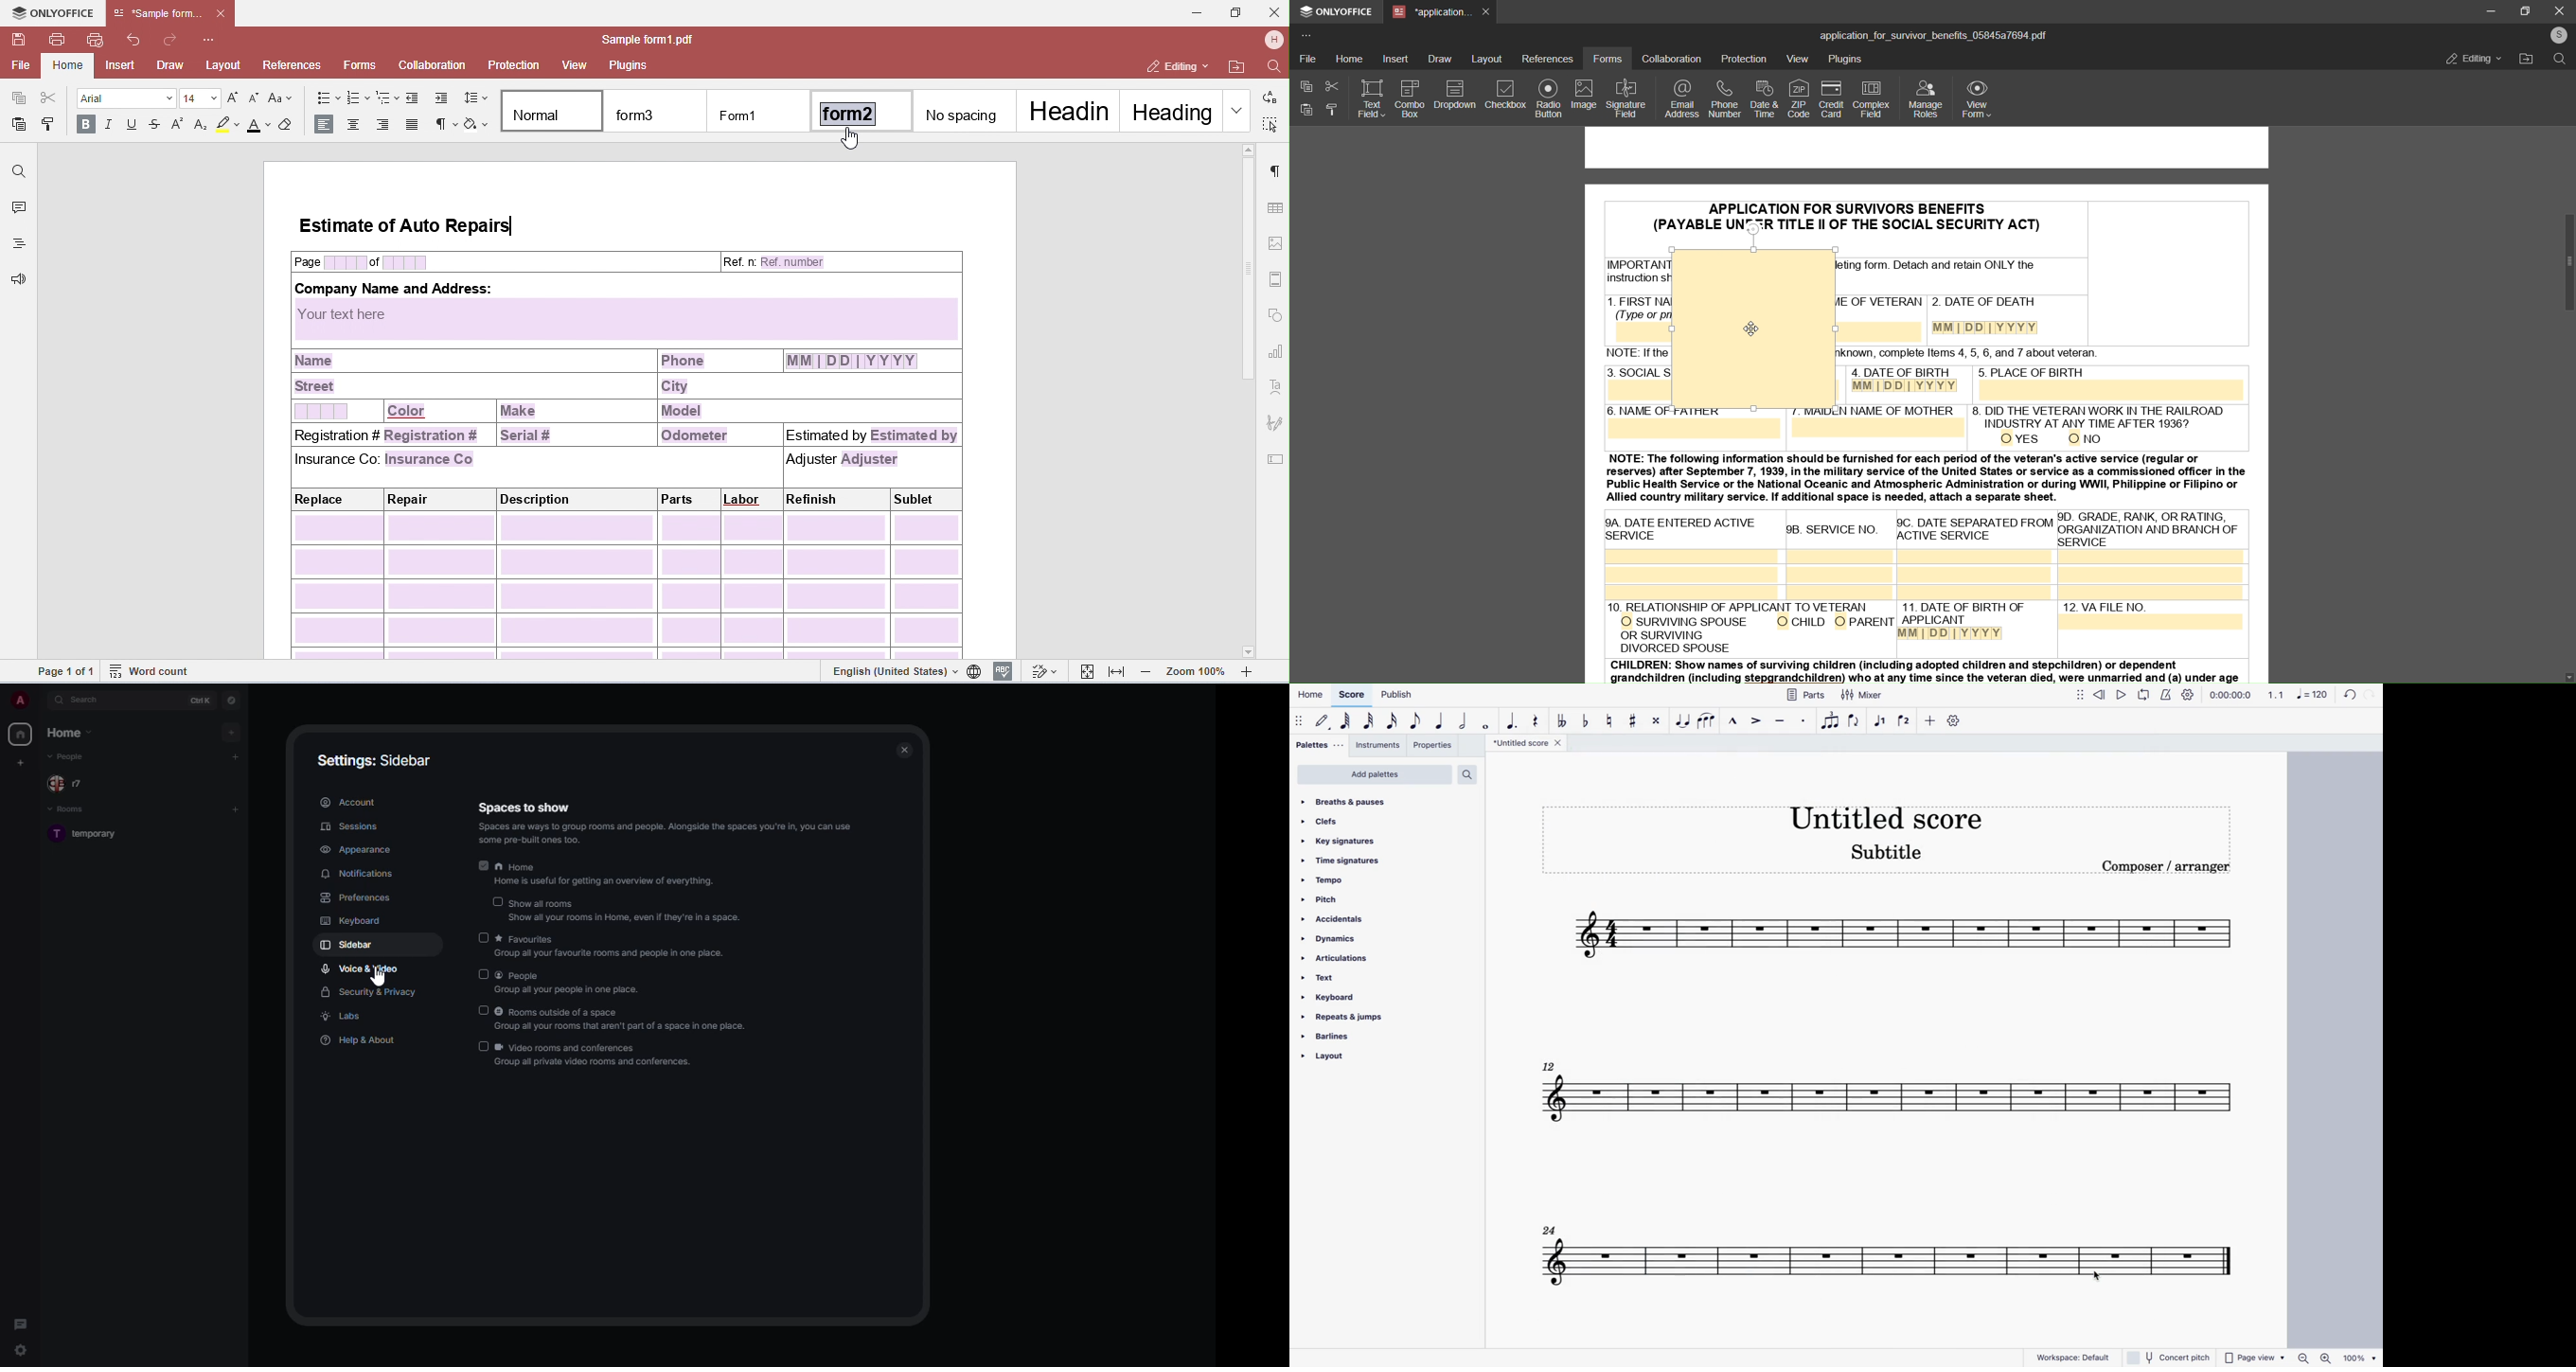  Describe the element at coordinates (1309, 34) in the screenshot. I see `more` at that location.